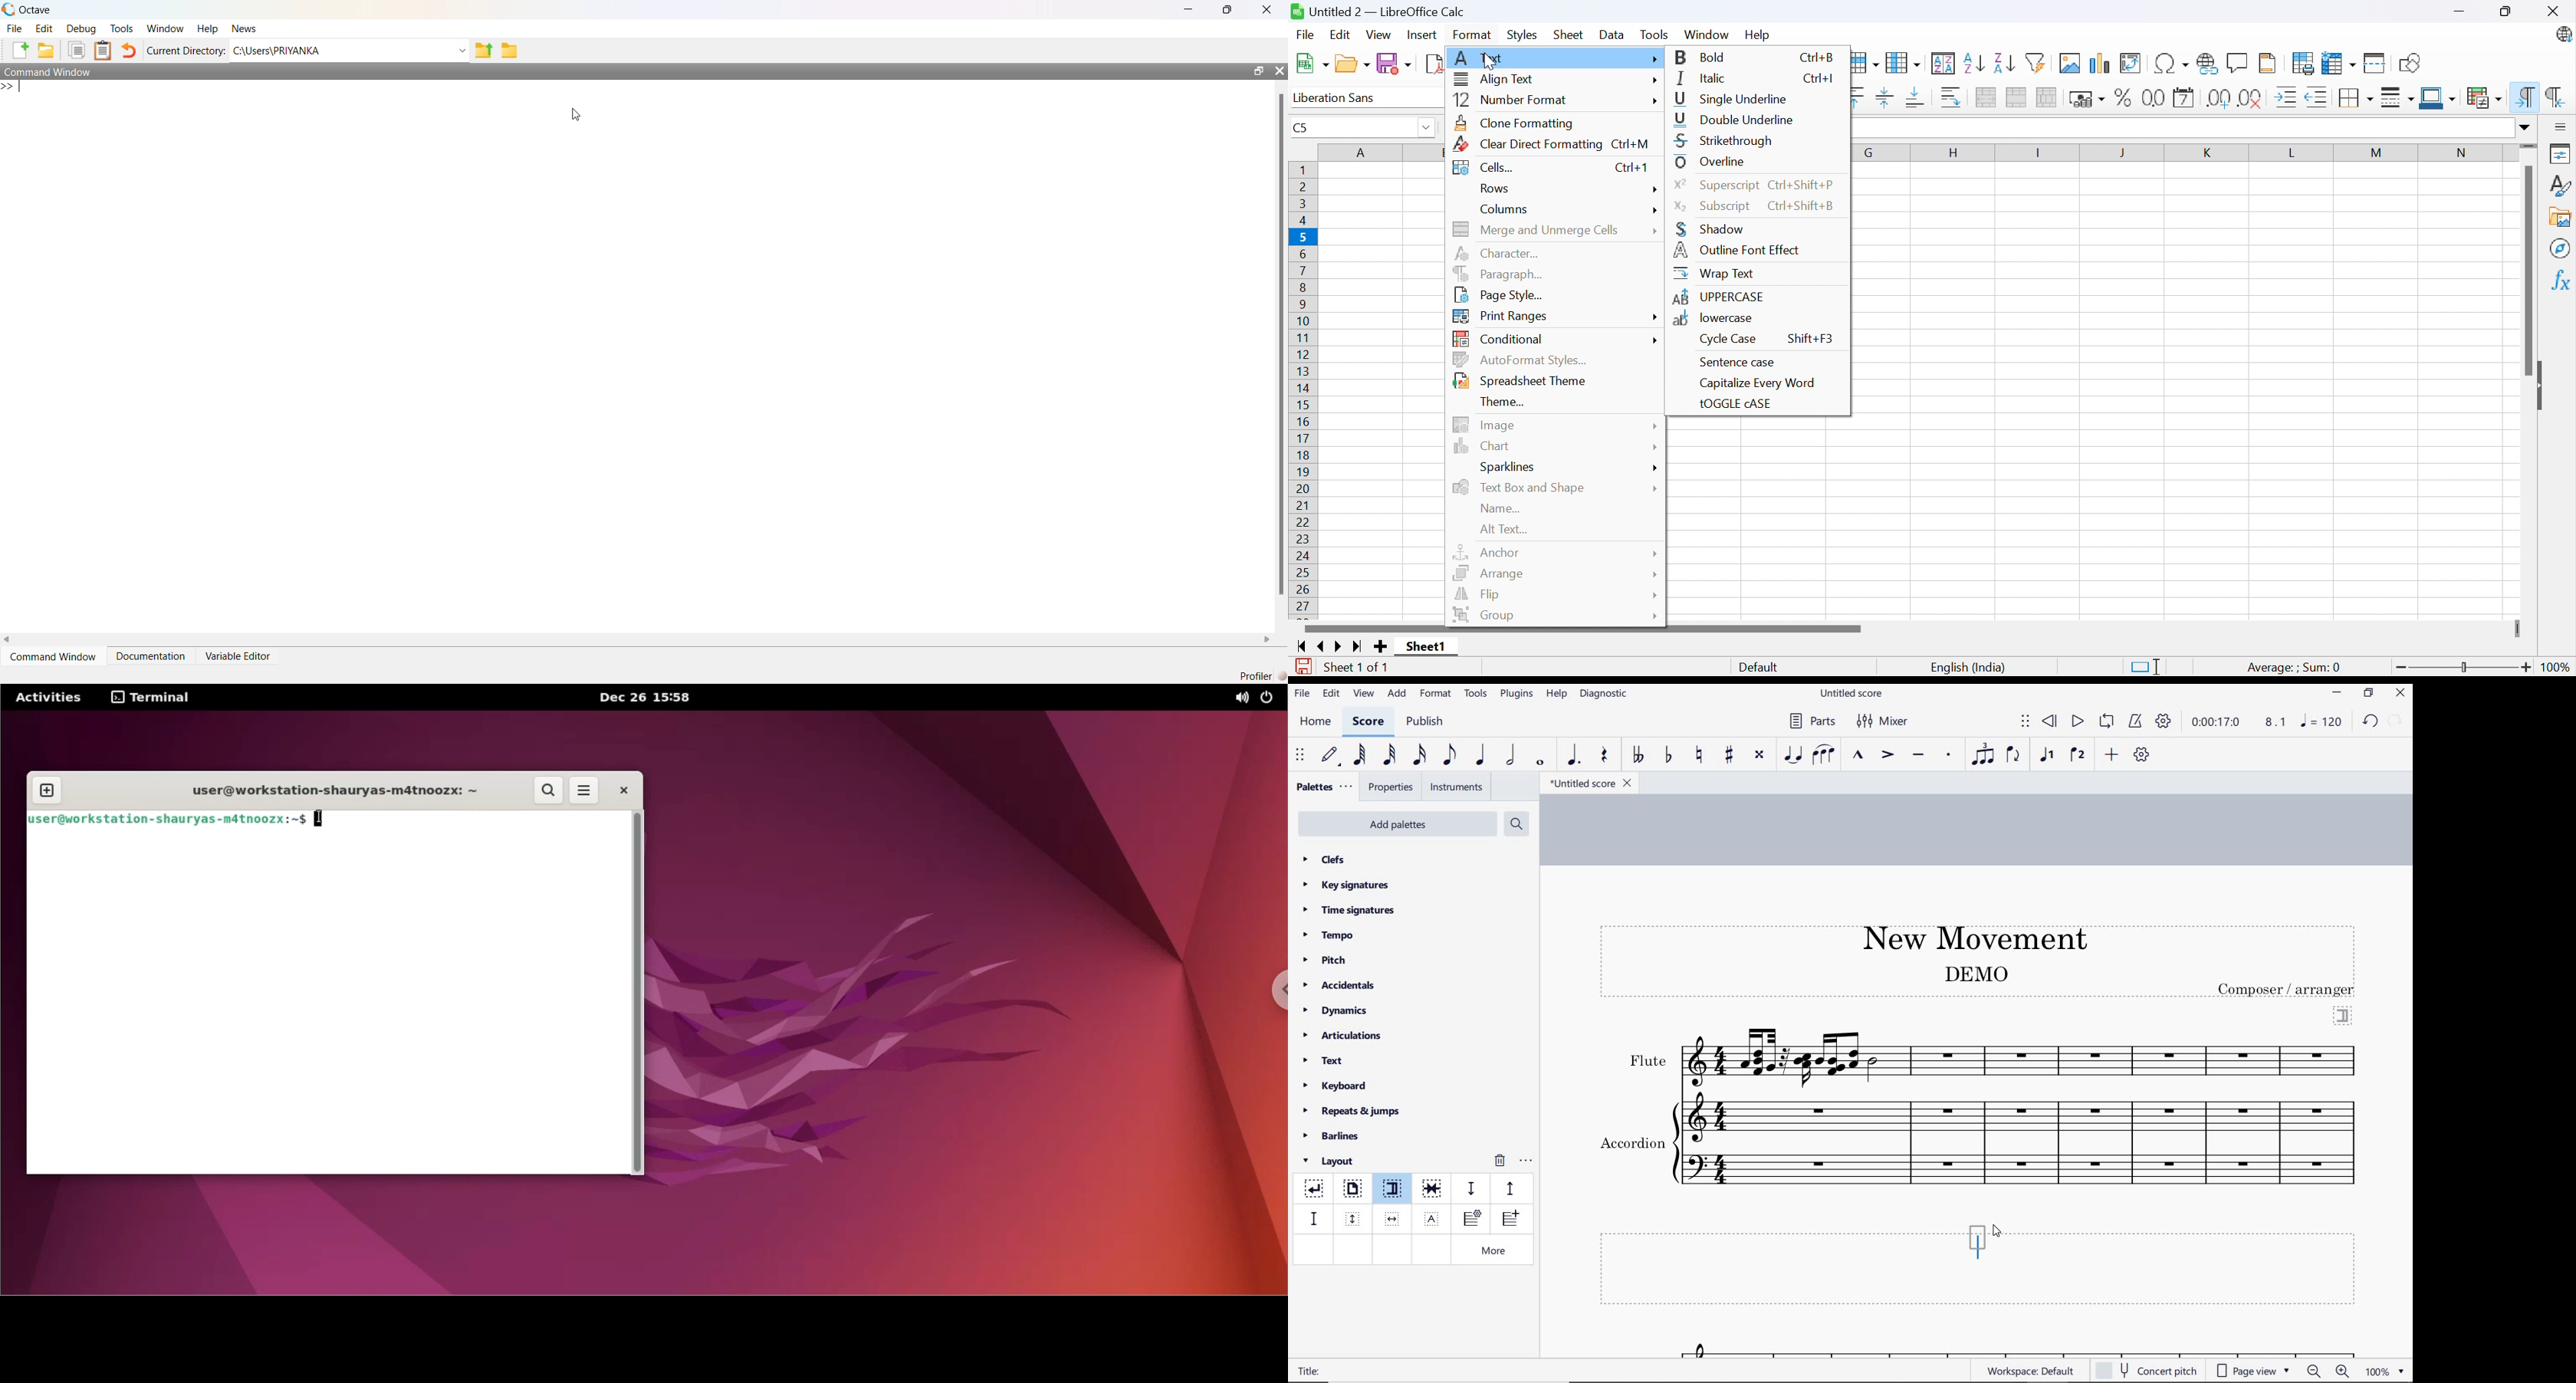 Image resolution: width=2576 pixels, height=1400 pixels. I want to click on English (India), so click(1969, 669).